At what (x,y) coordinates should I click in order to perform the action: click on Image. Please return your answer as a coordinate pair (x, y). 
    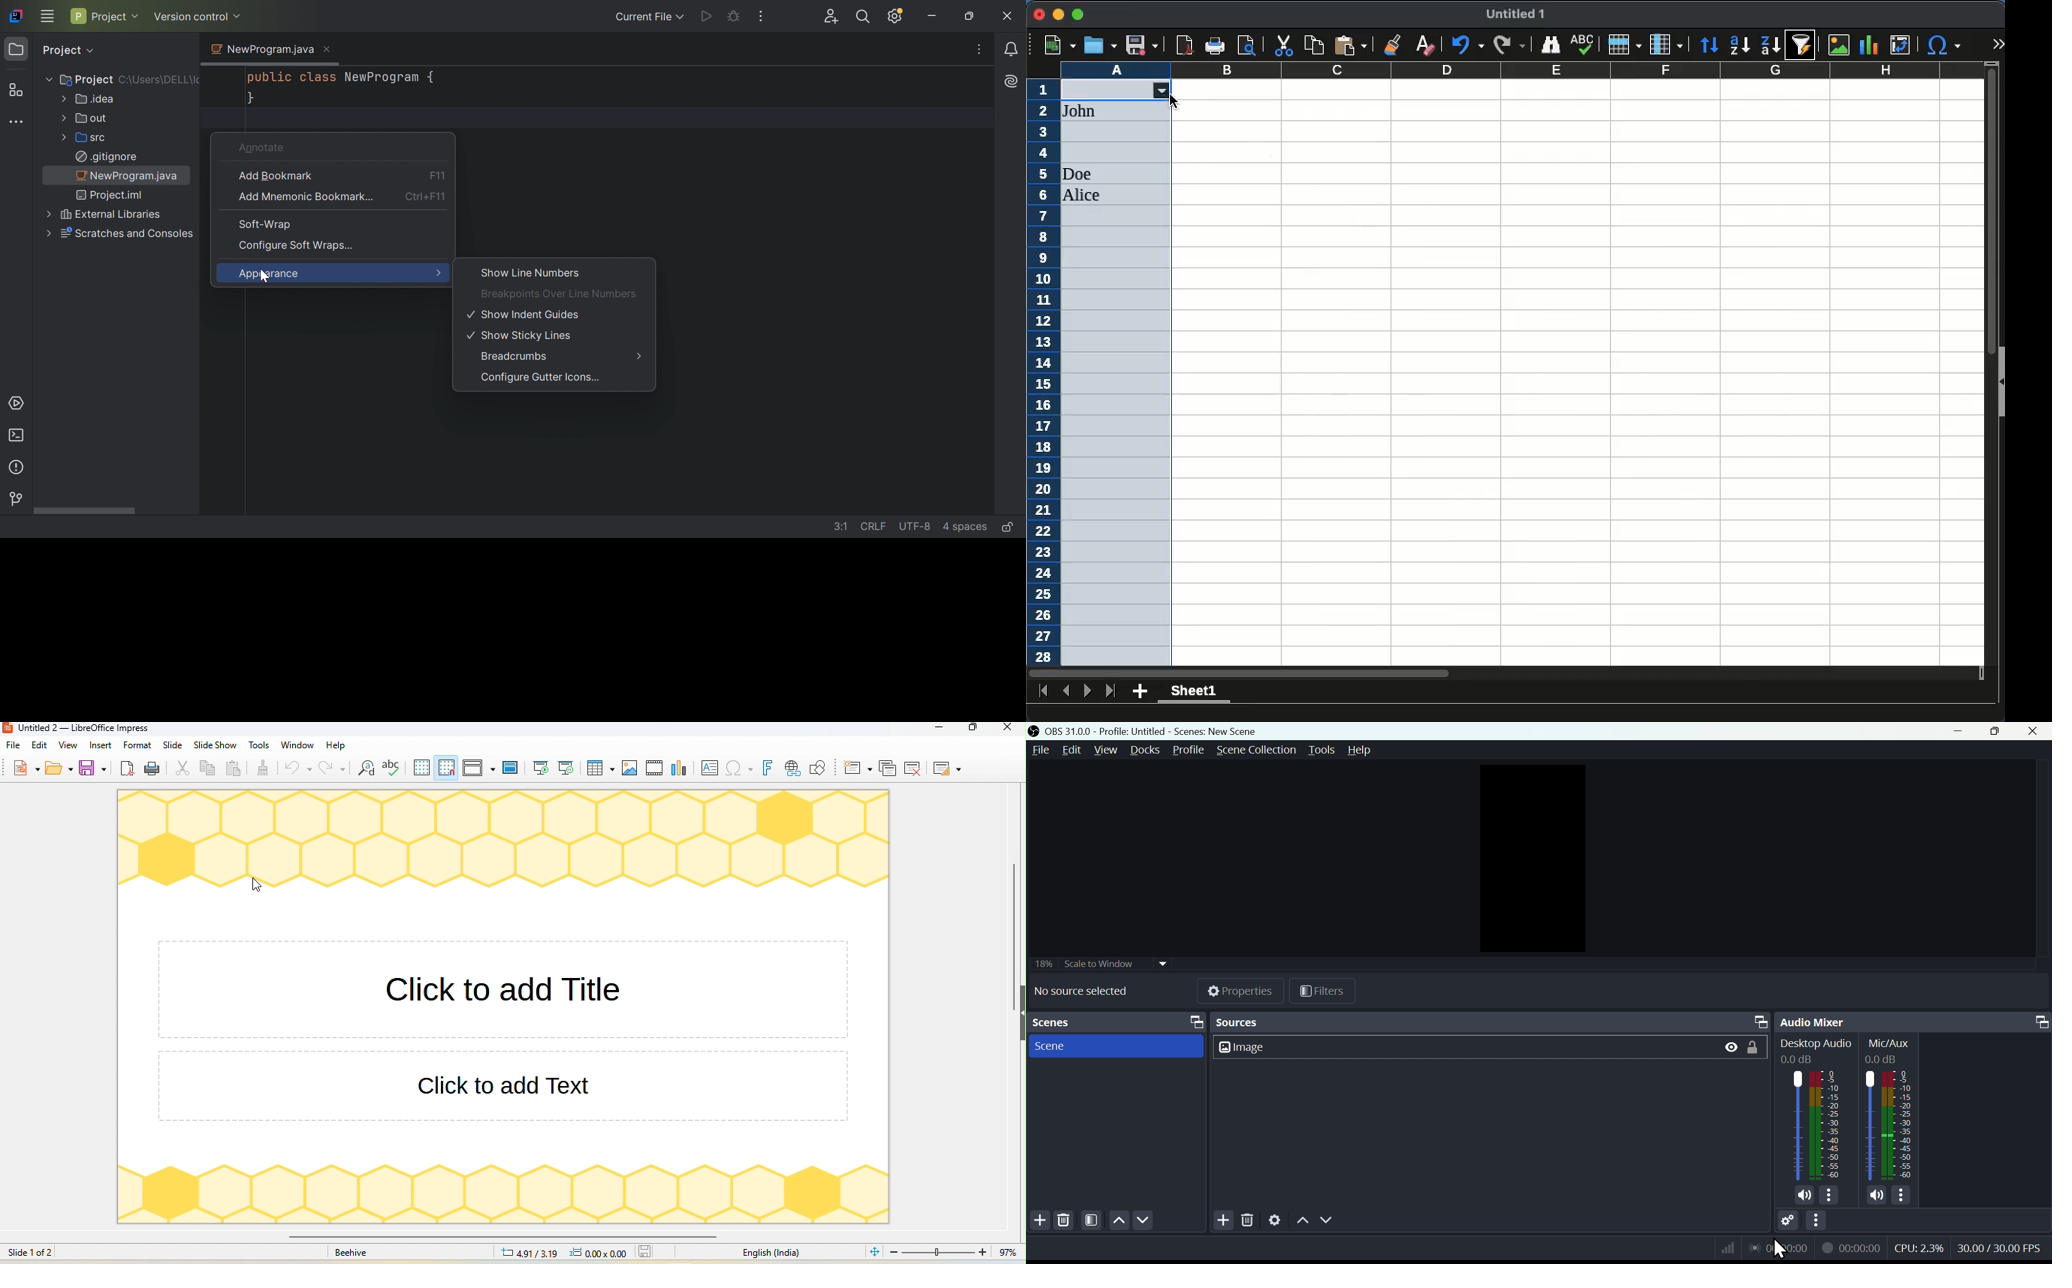
    Looking at the image, I should click on (1259, 1047).